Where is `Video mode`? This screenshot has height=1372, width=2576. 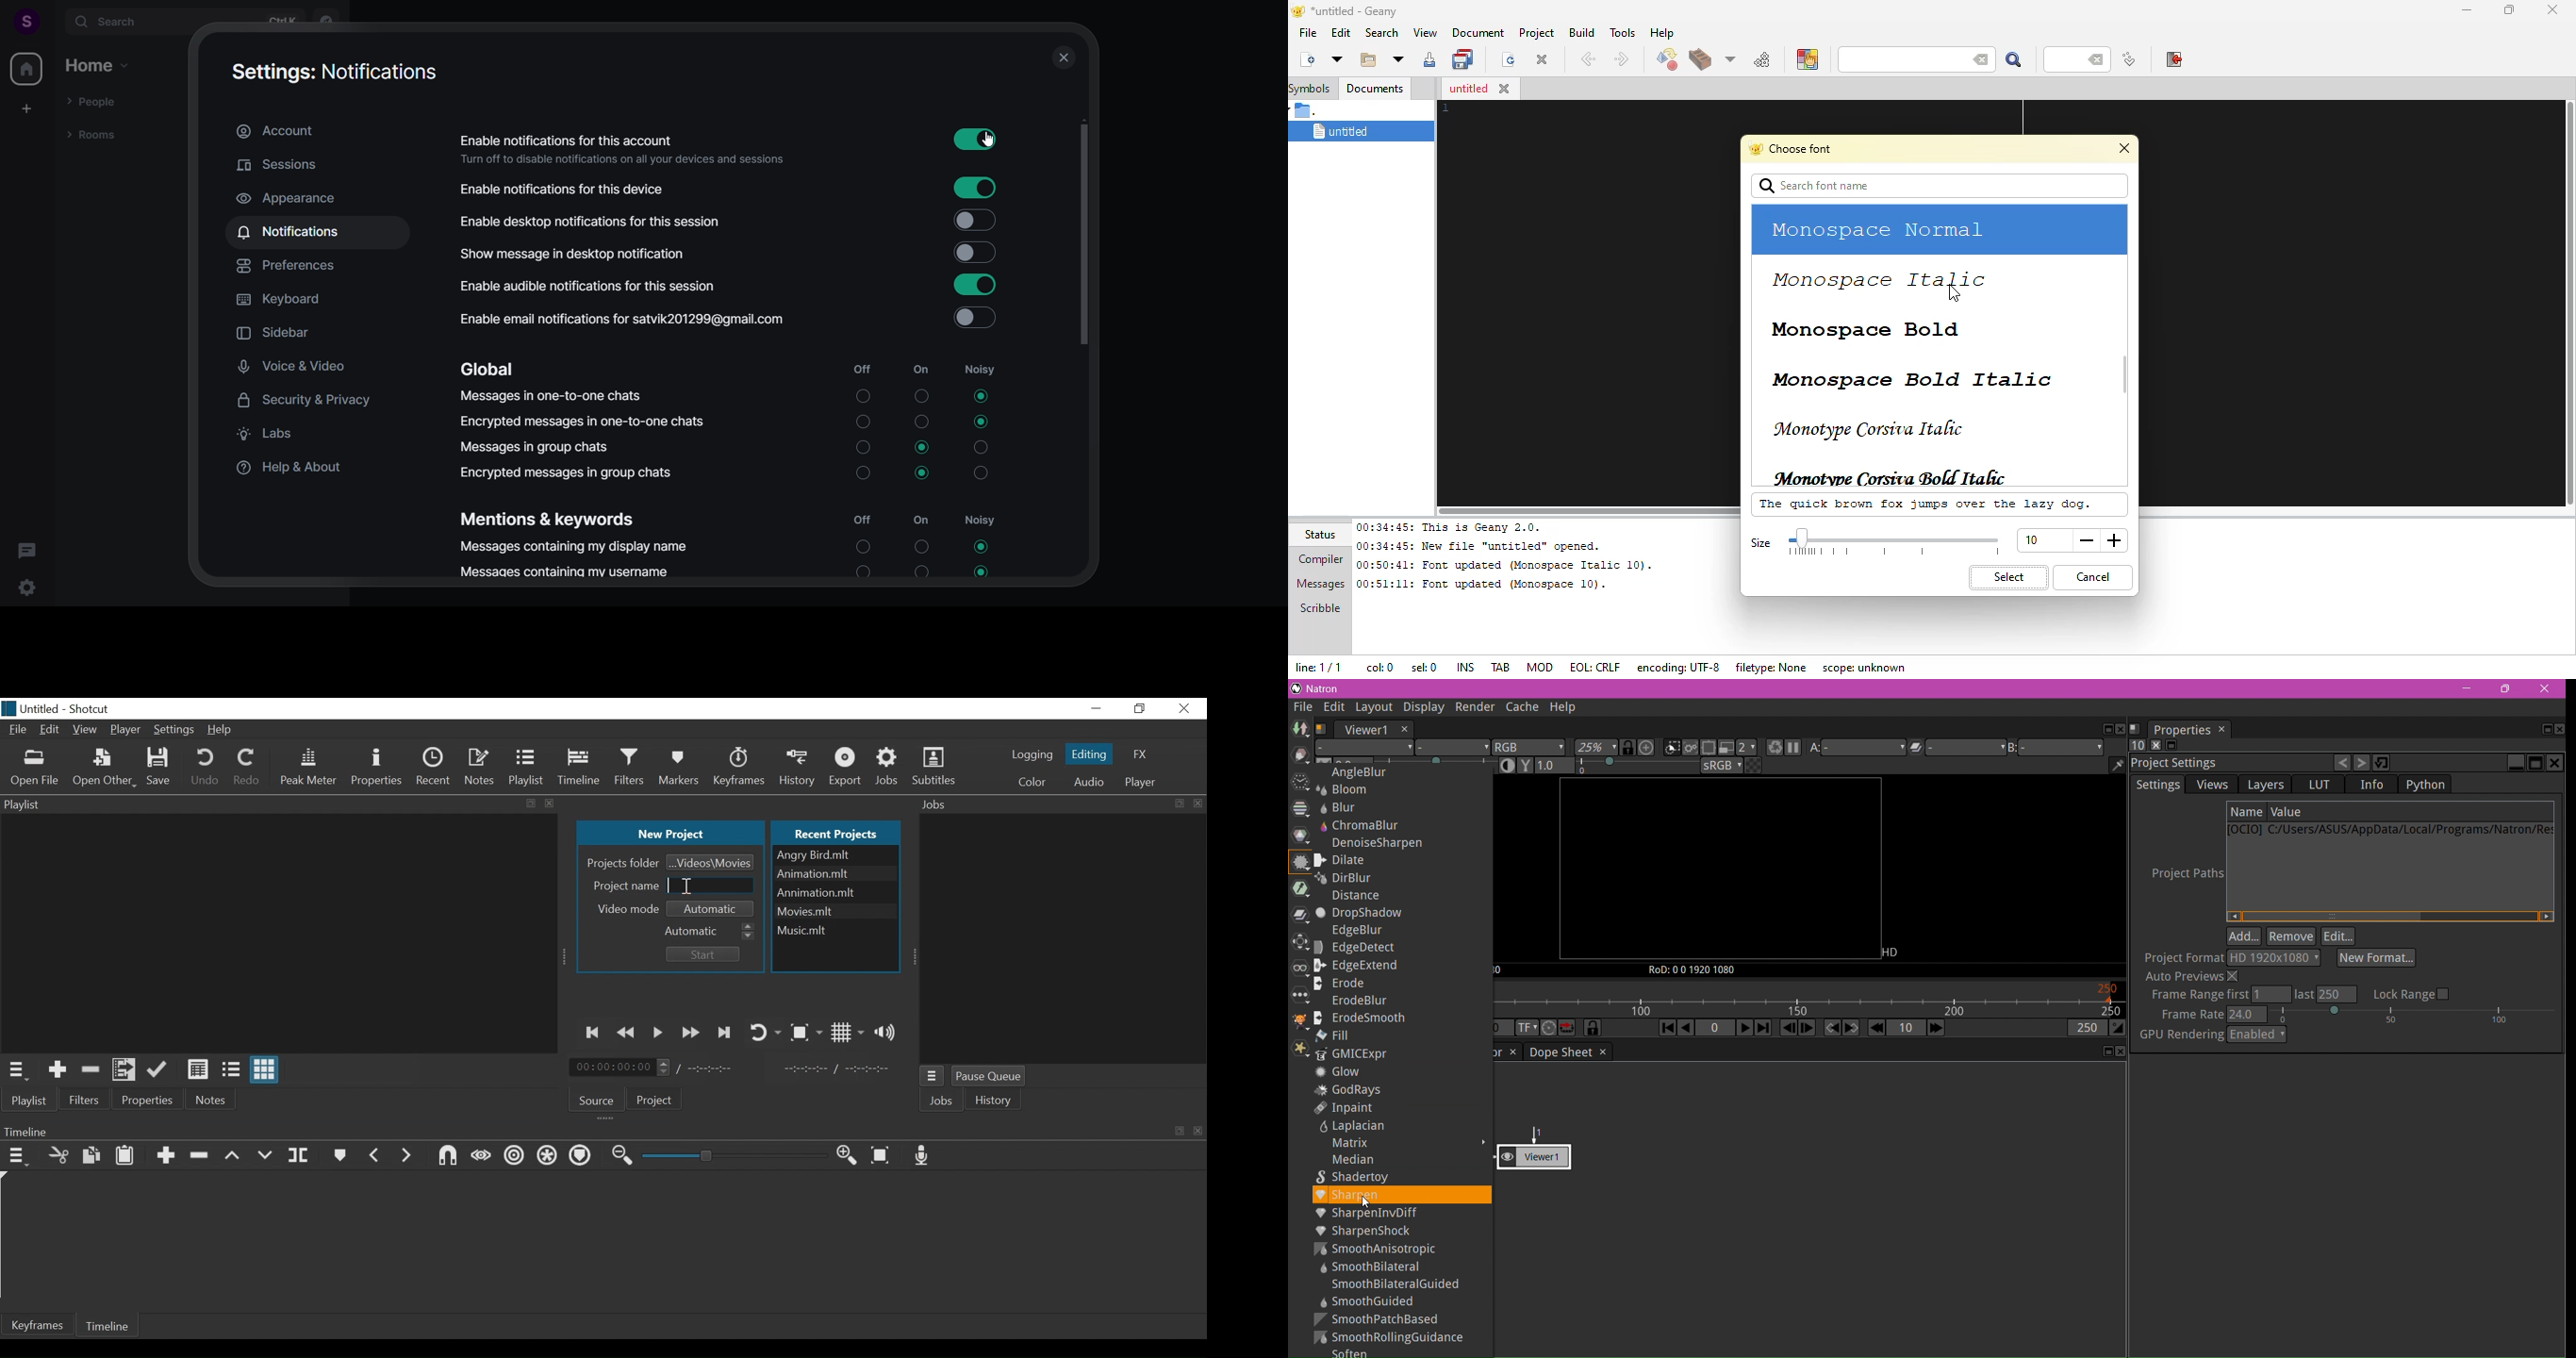
Video mode is located at coordinates (629, 908).